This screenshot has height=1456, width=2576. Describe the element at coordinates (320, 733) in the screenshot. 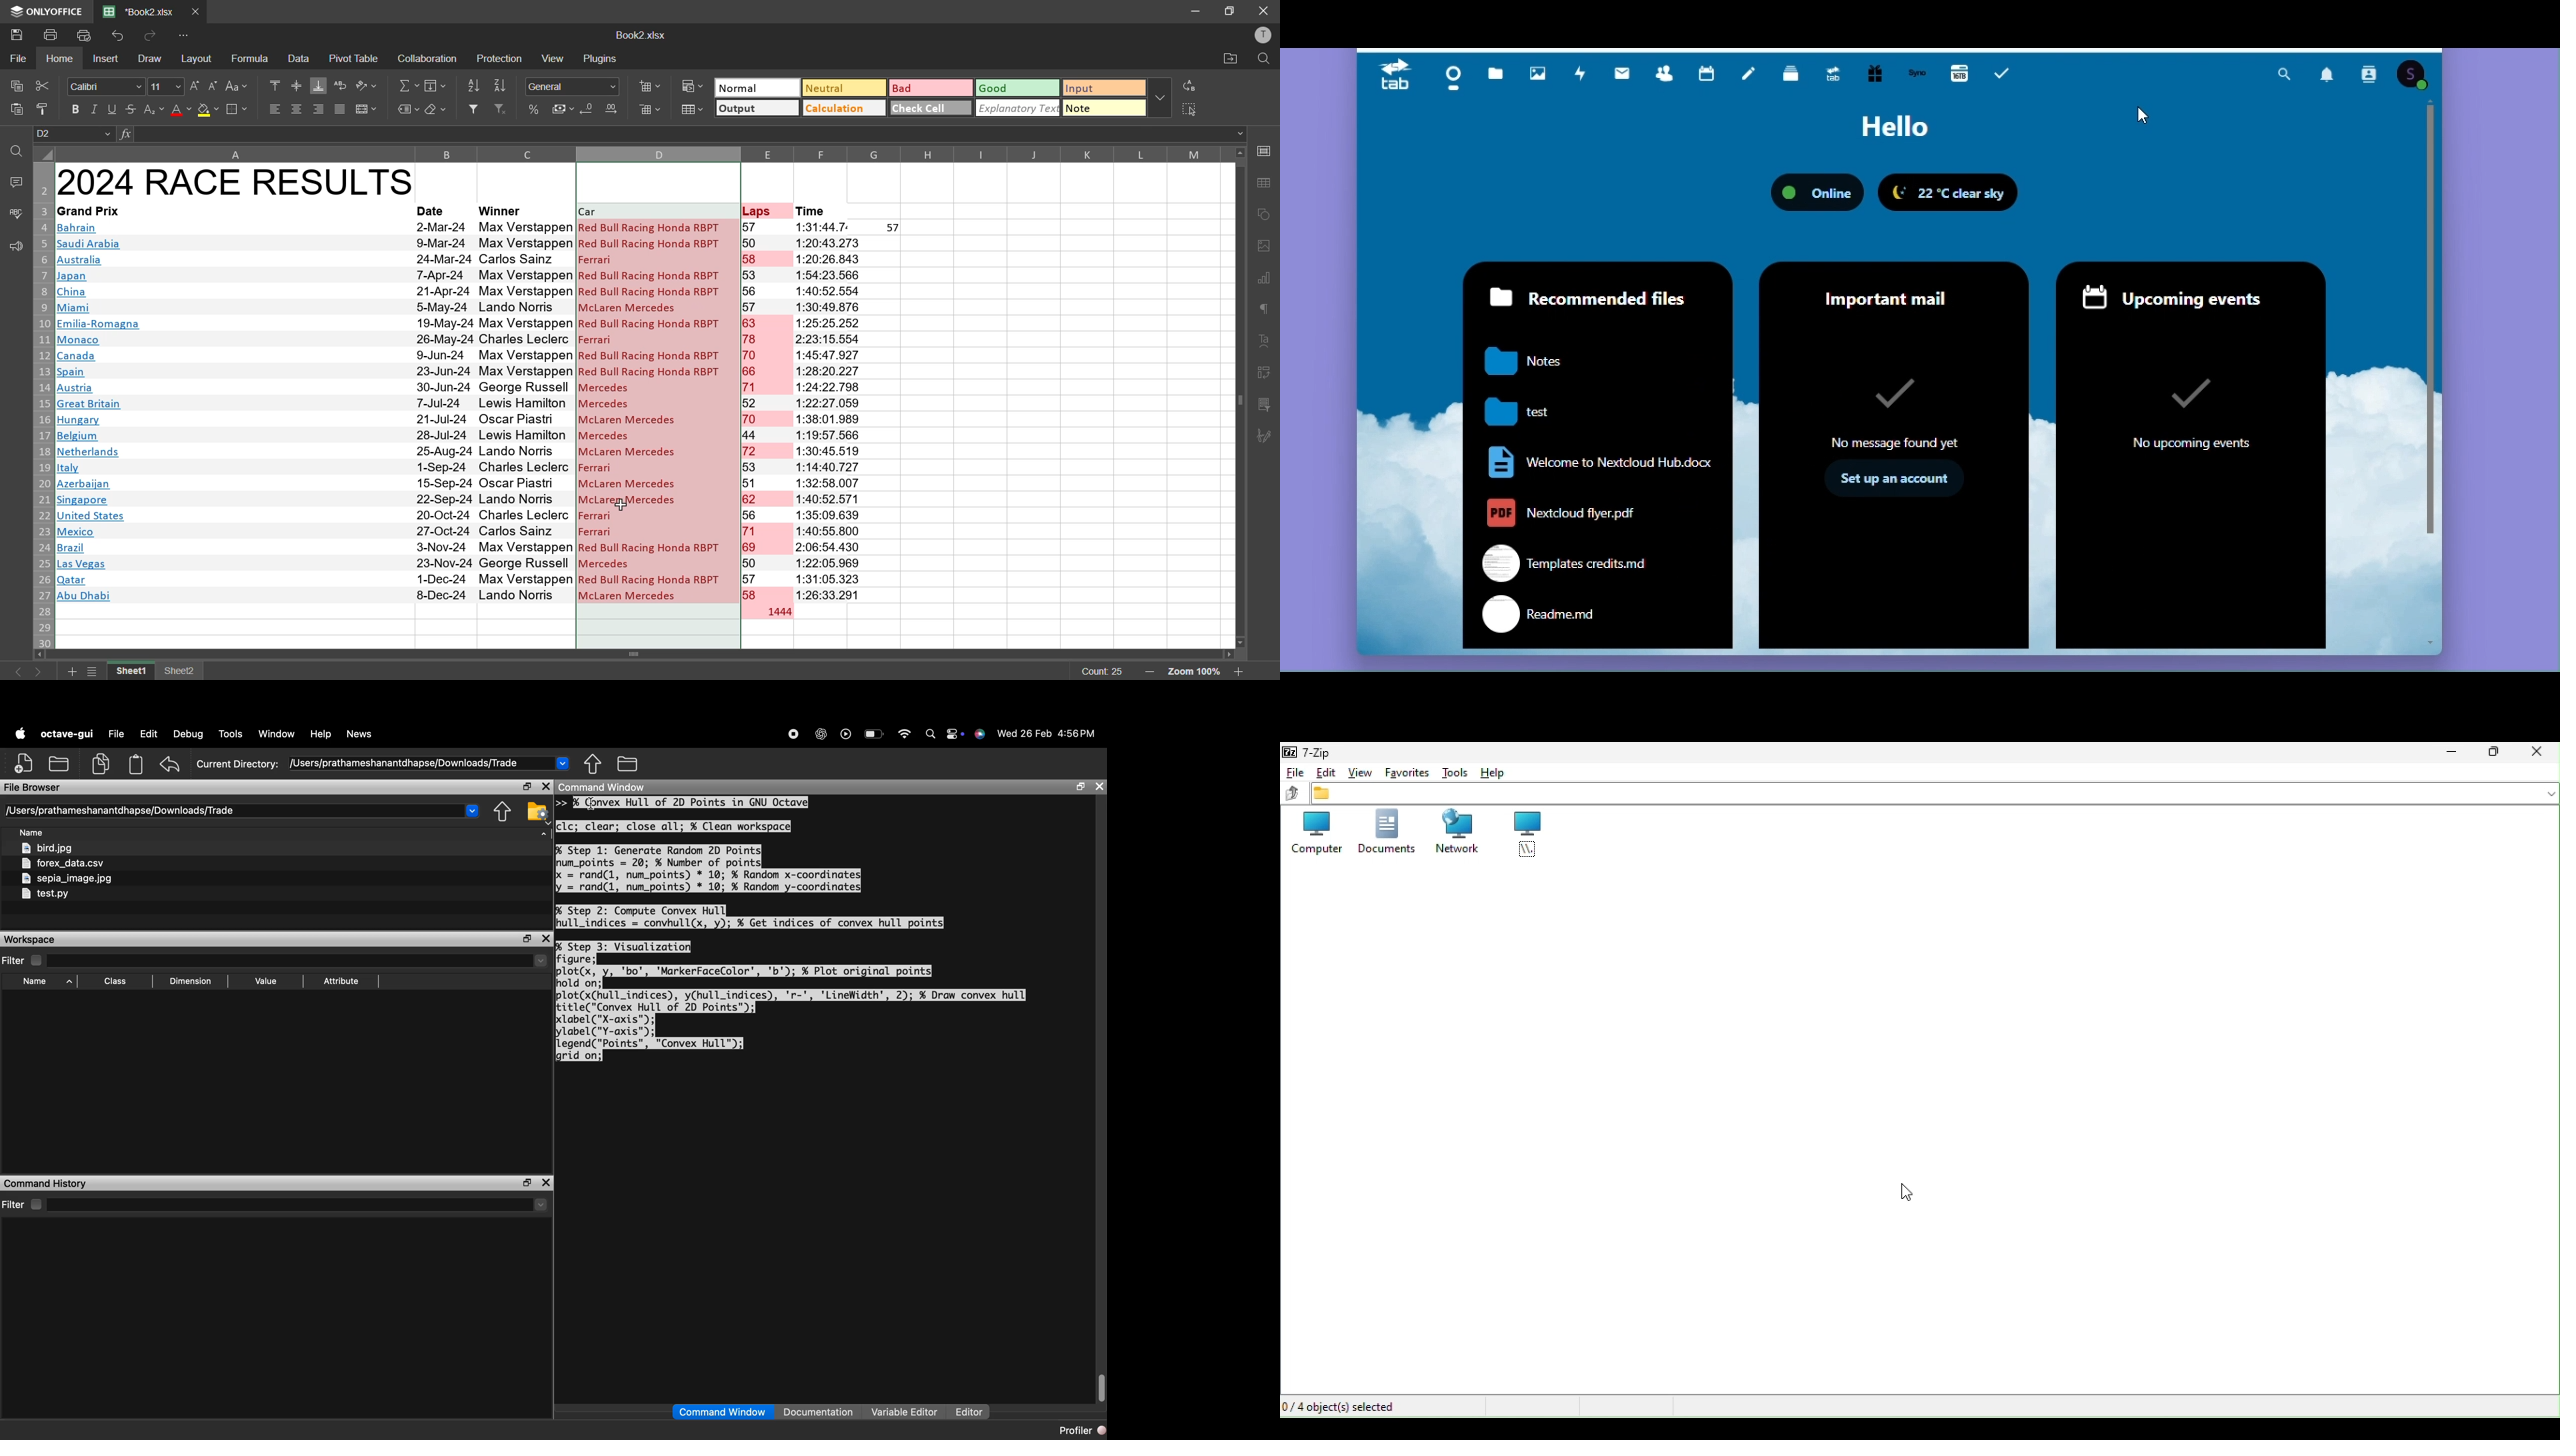

I see `Help` at that location.